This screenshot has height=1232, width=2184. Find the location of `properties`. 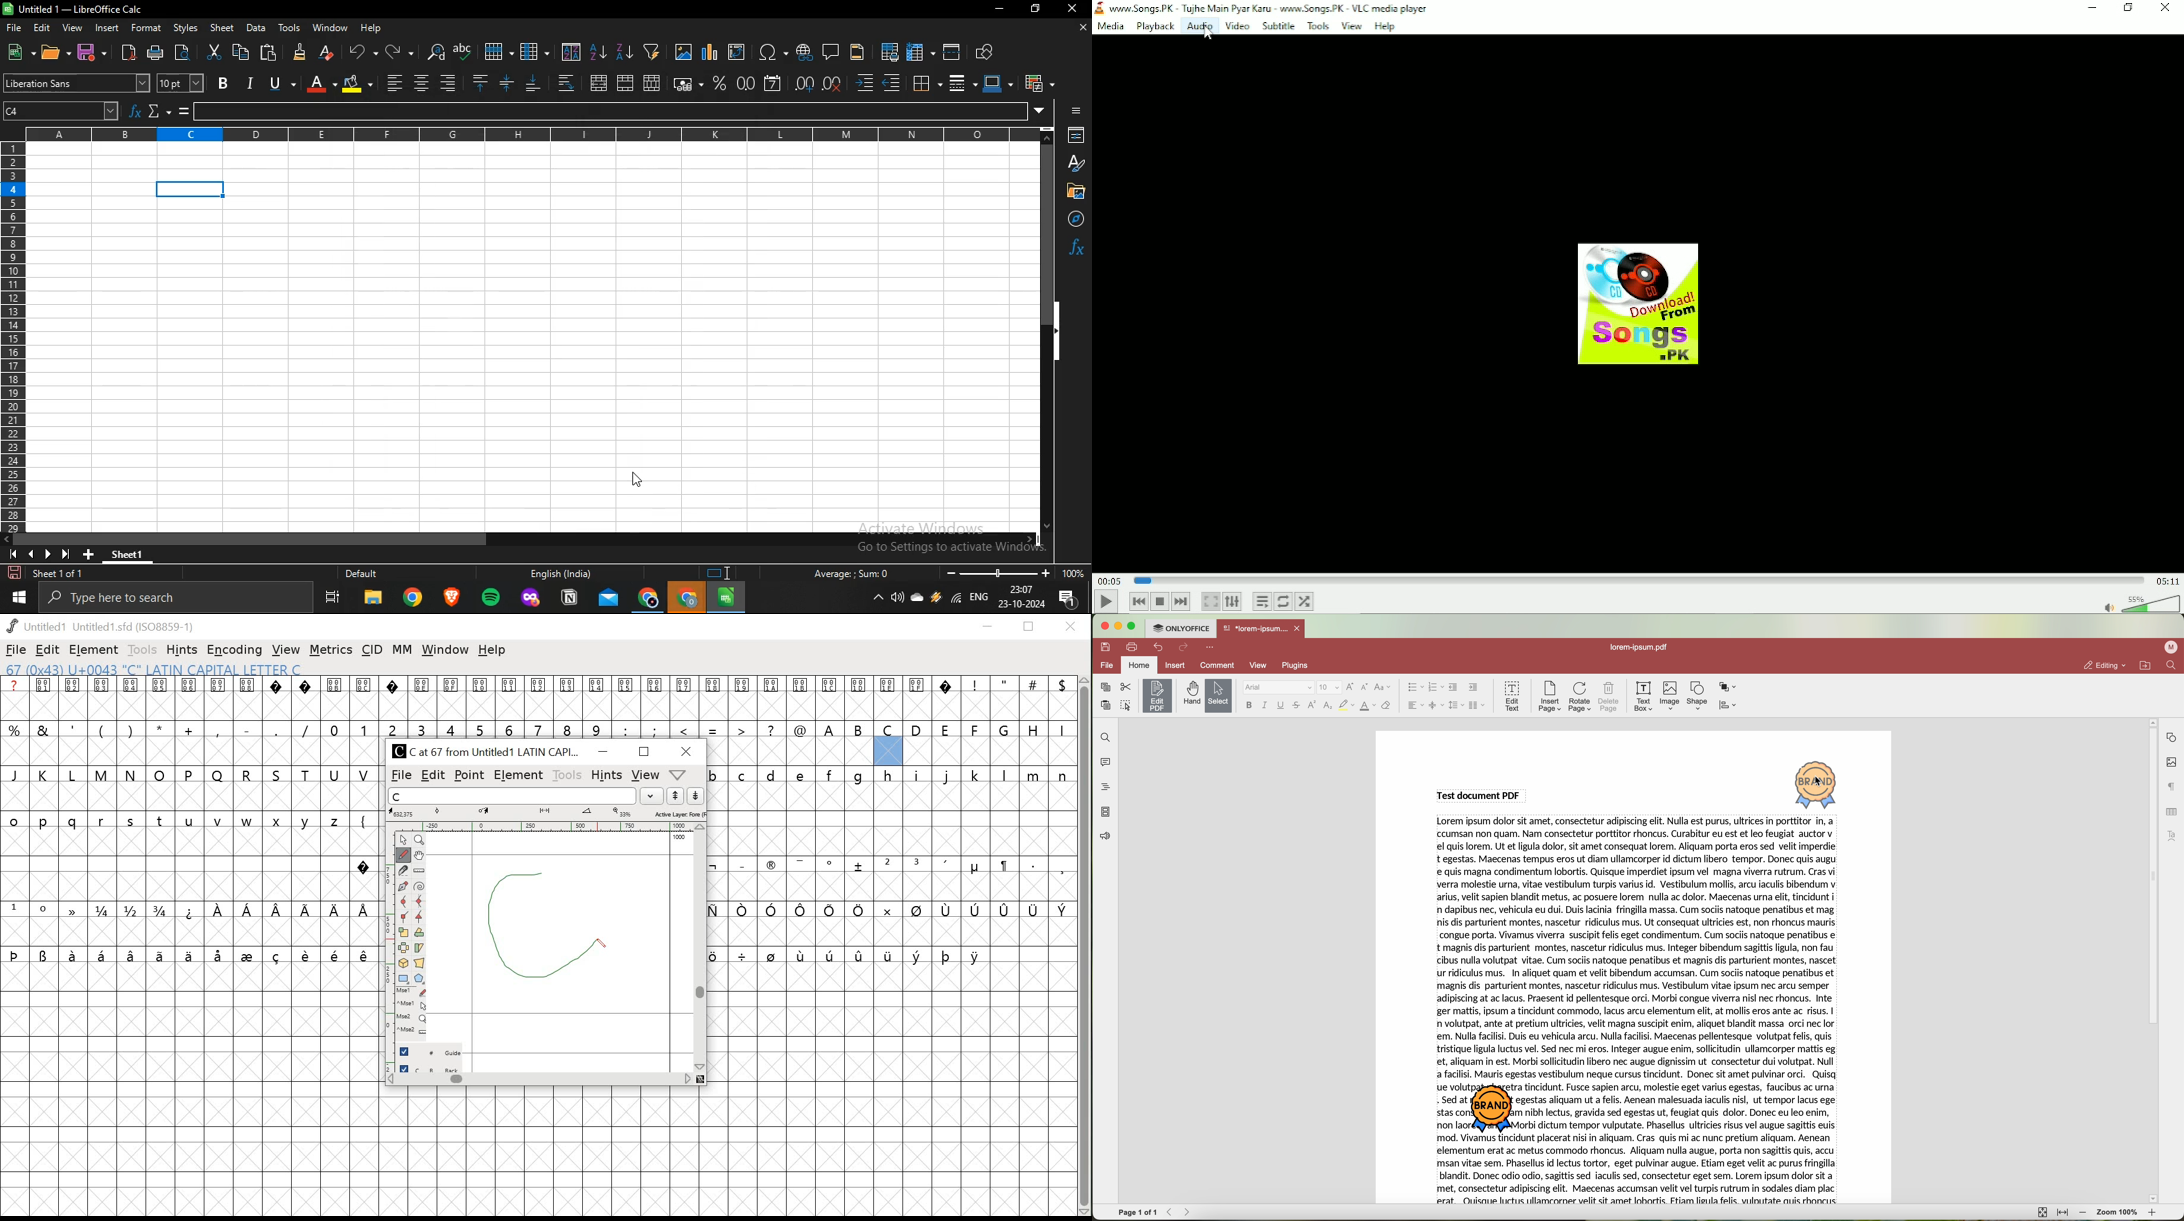

properties is located at coordinates (1074, 136).